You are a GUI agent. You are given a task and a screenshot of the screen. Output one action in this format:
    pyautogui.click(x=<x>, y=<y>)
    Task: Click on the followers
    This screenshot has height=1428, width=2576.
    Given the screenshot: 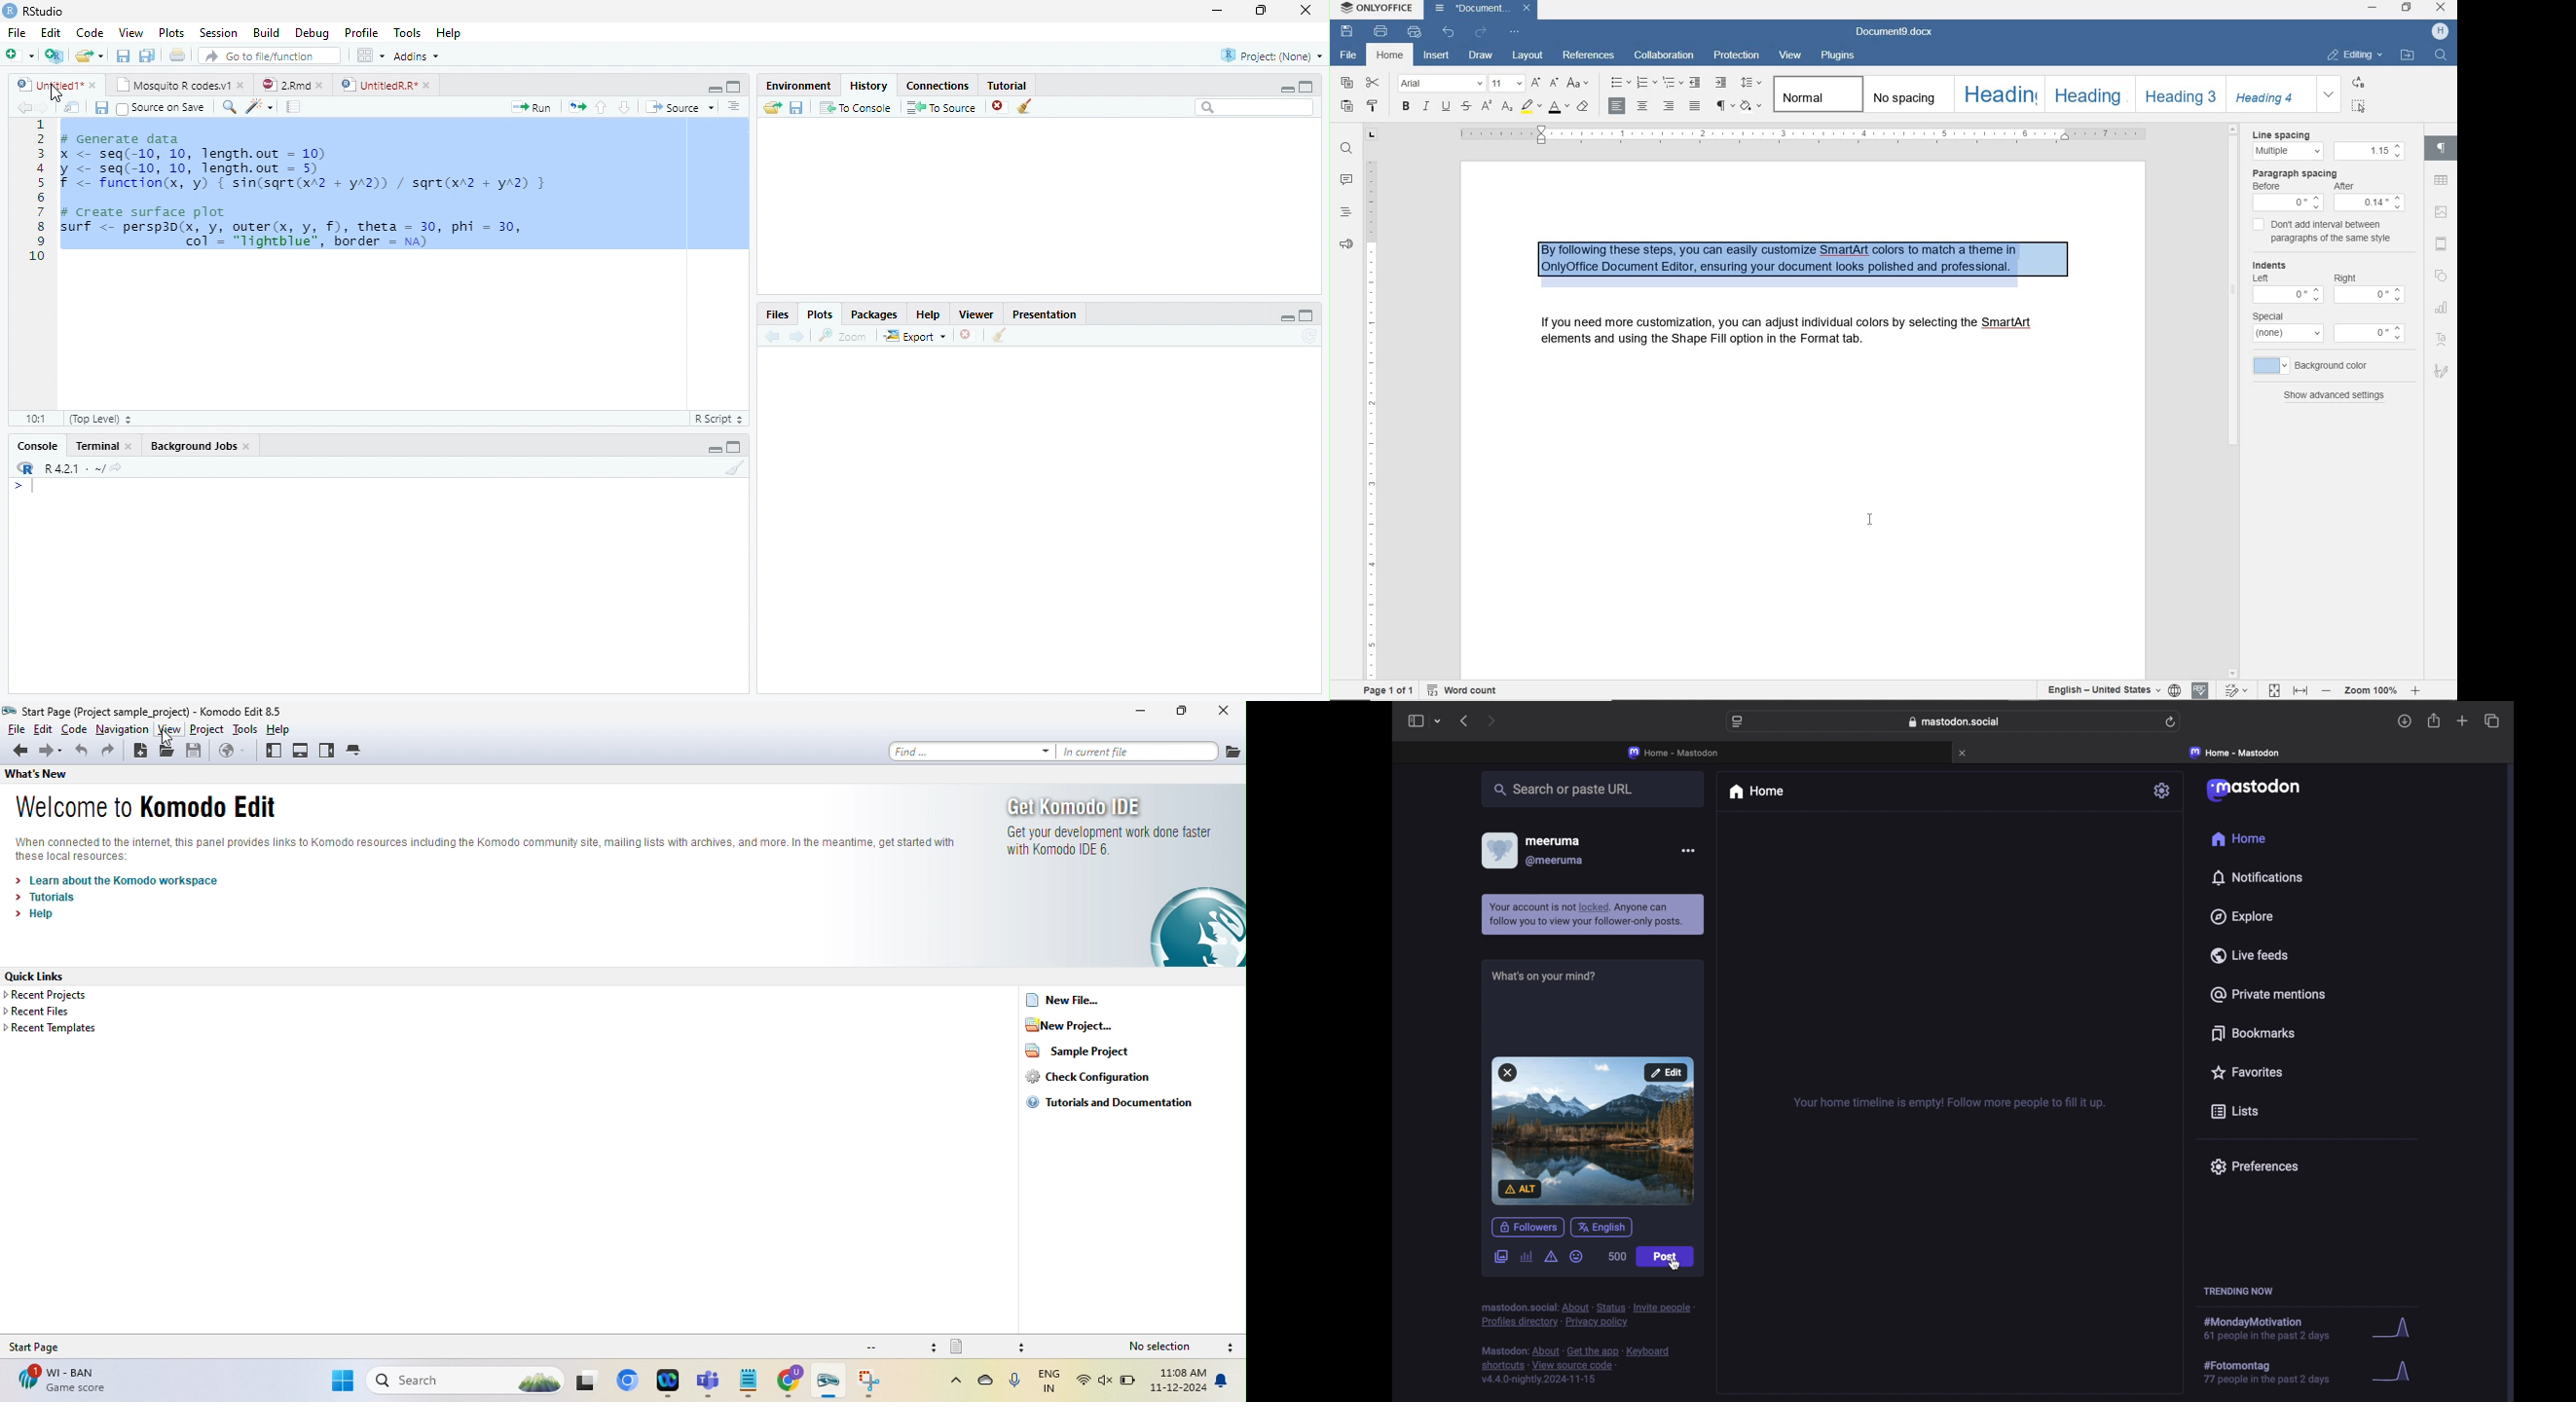 What is the action you would take?
    pyautogui.click(x=1527, y=1225)
    